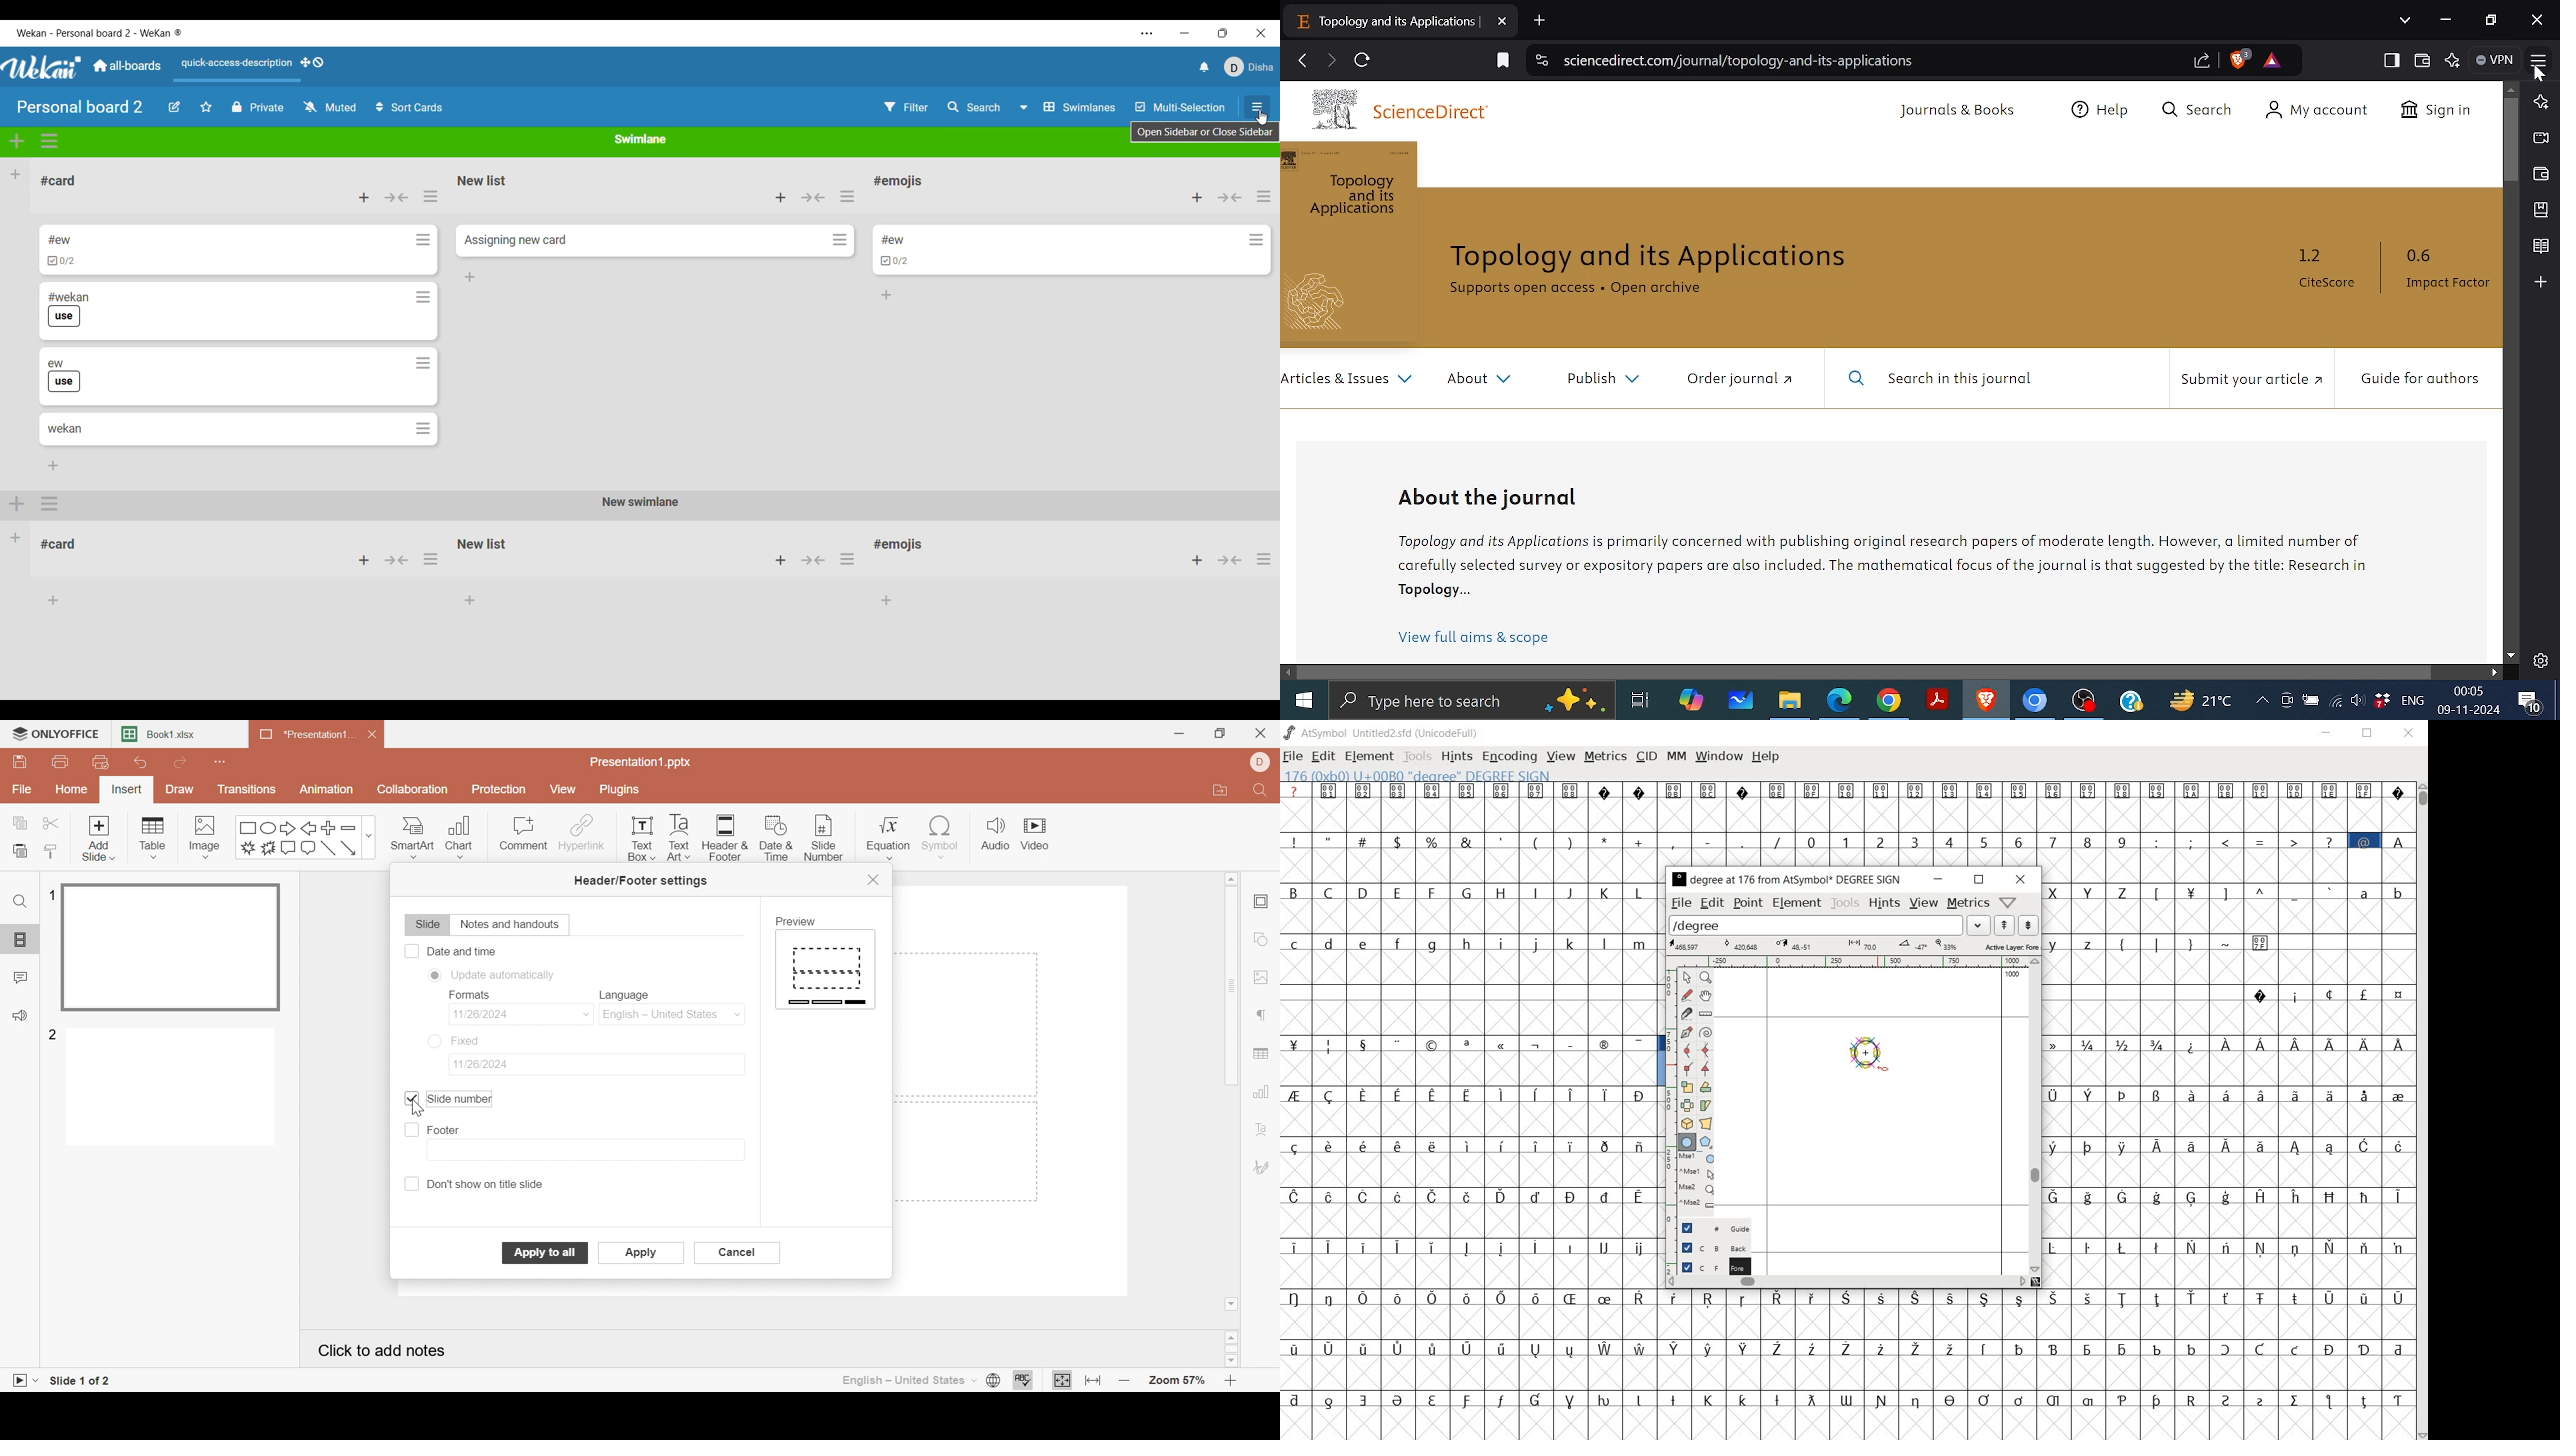 The image size is (2576, 1456). I want to click on Cancel, so click(738, 1253).